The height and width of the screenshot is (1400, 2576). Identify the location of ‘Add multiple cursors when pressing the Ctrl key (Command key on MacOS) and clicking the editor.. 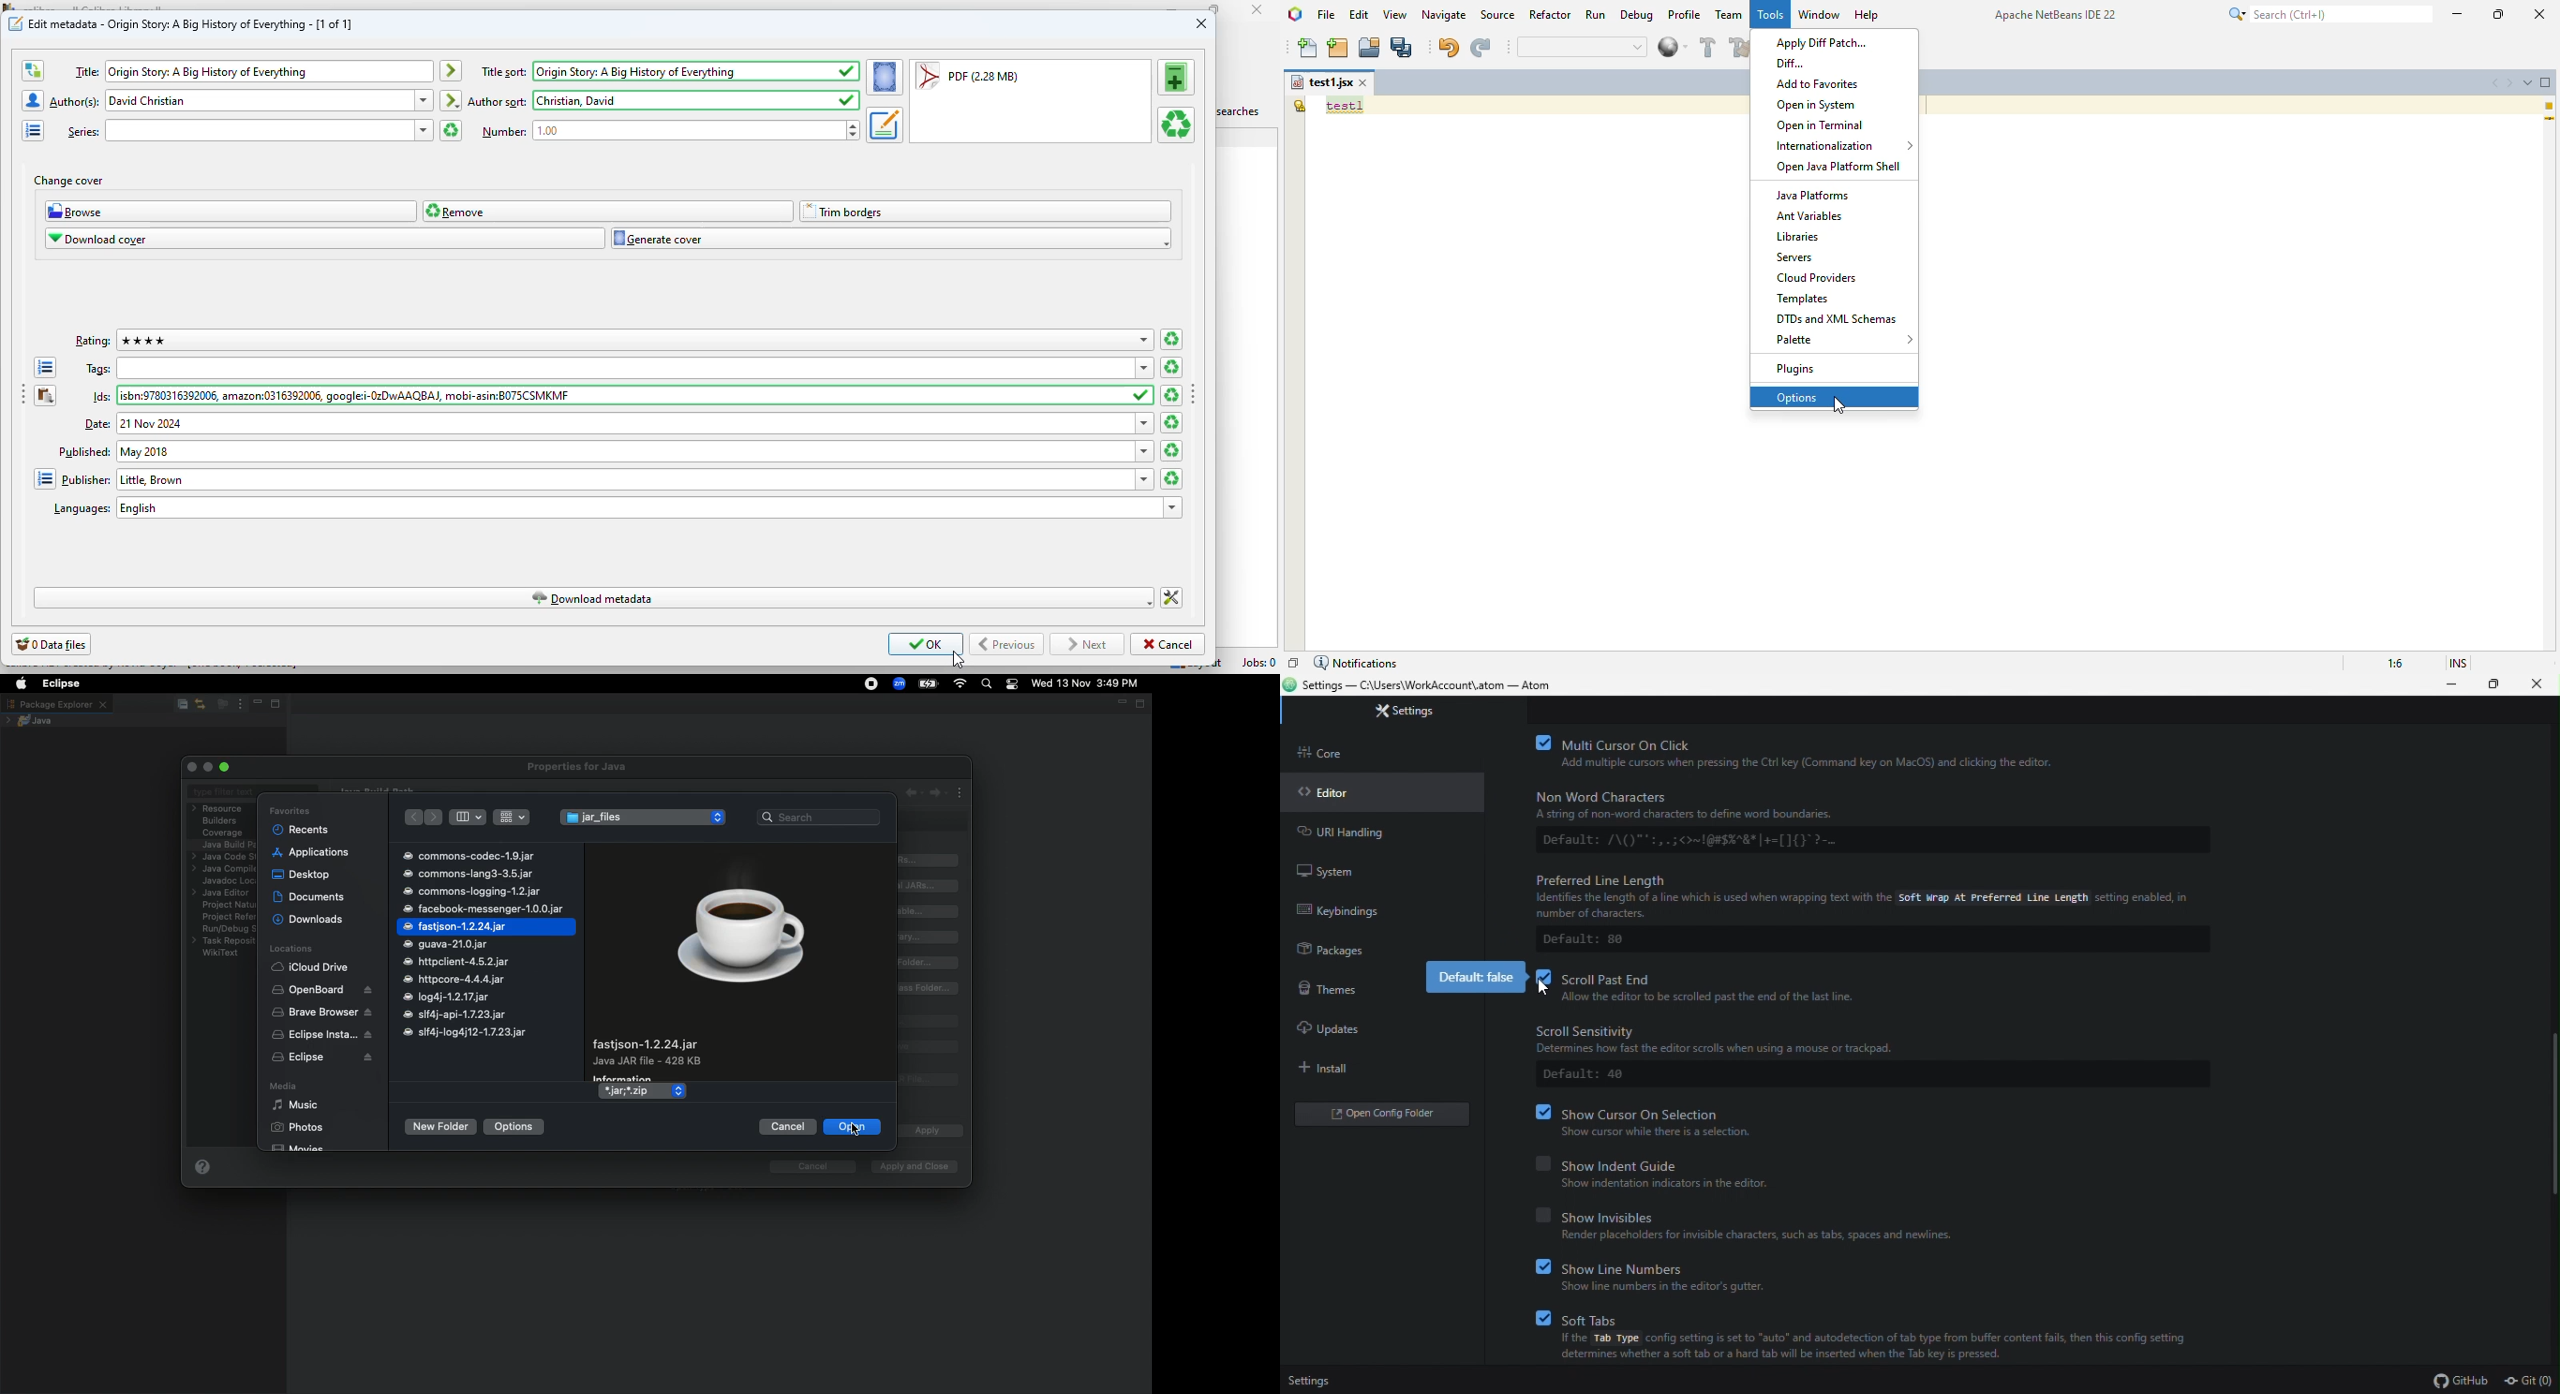
(1837, 764).